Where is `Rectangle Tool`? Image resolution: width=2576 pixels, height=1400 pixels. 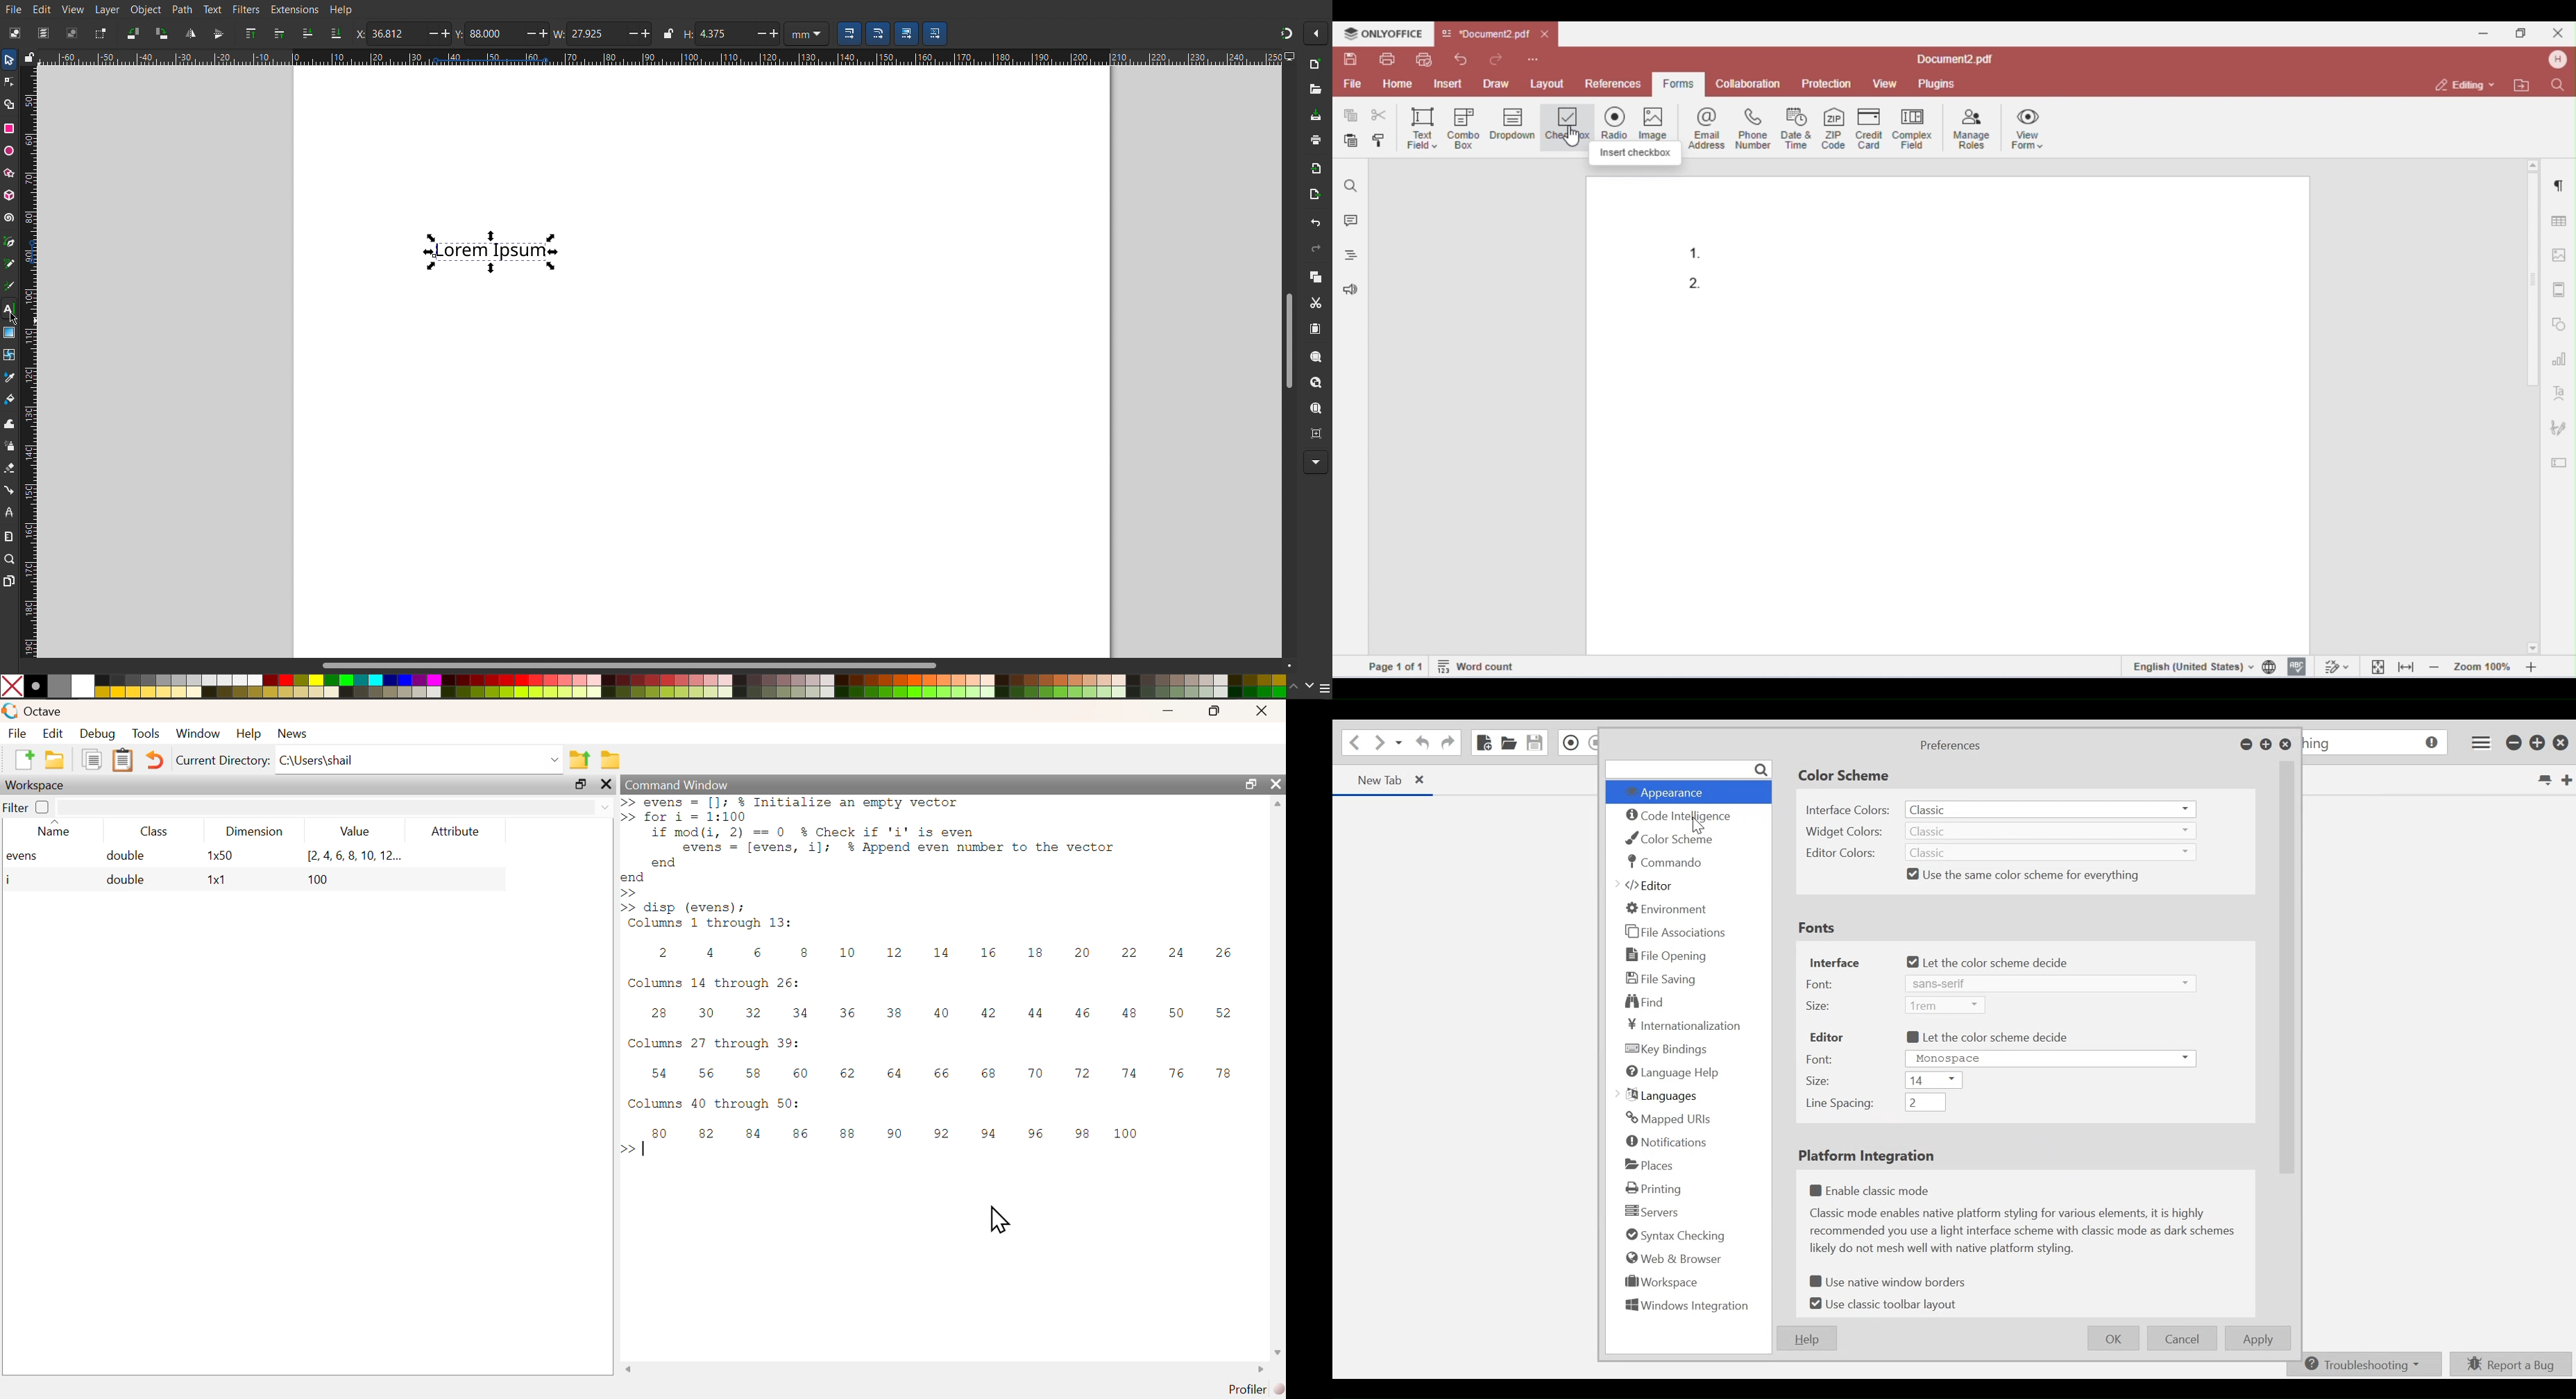
Rectangle Tool is located at coordinates (10, 129).